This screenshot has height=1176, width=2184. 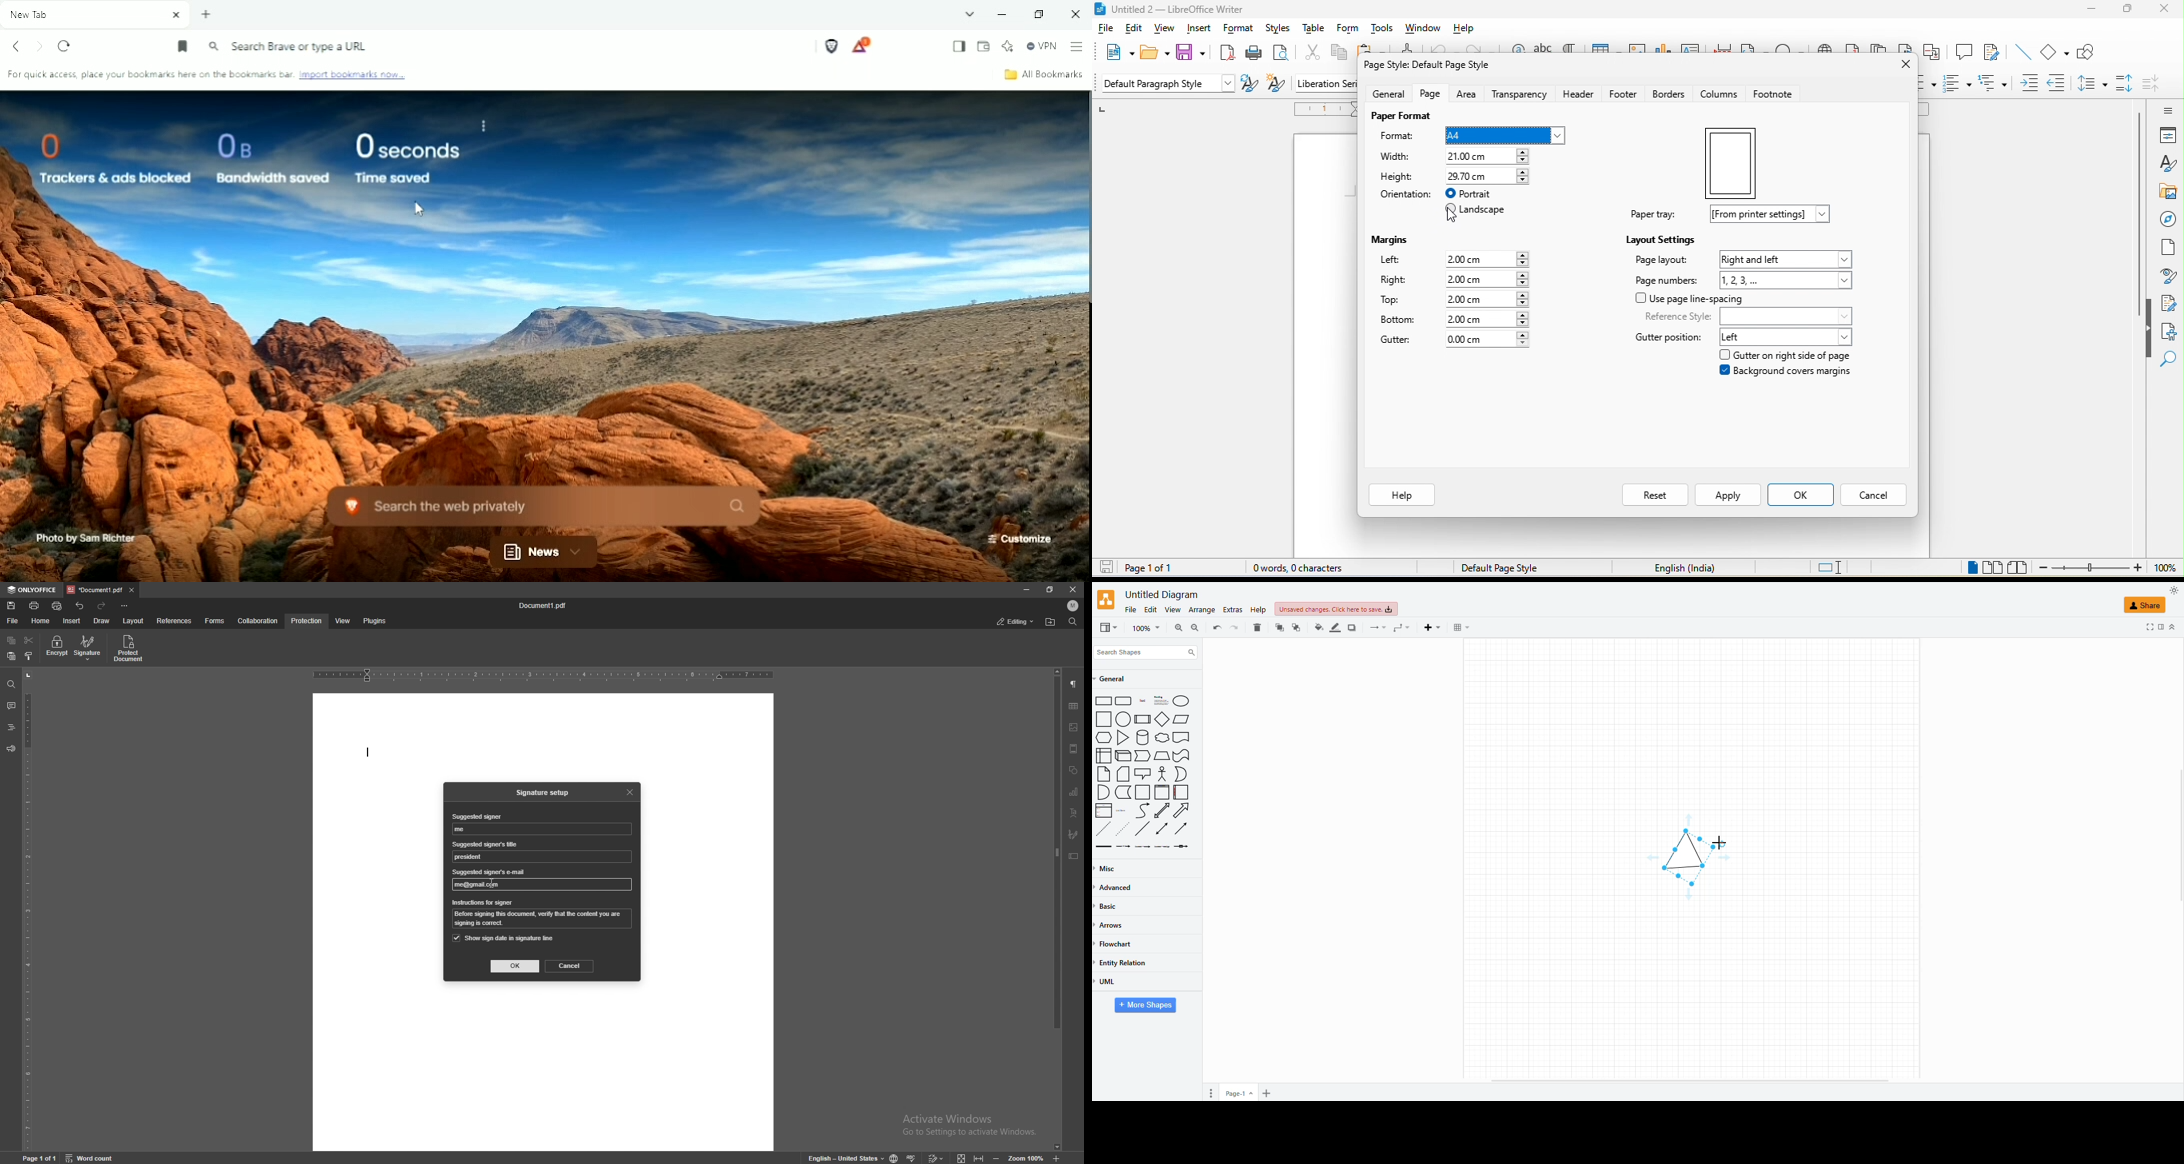 What do you see at coordinates (1956, 85) in the screenshot?
I see `ordered list` at bounding box center [1956, 85].